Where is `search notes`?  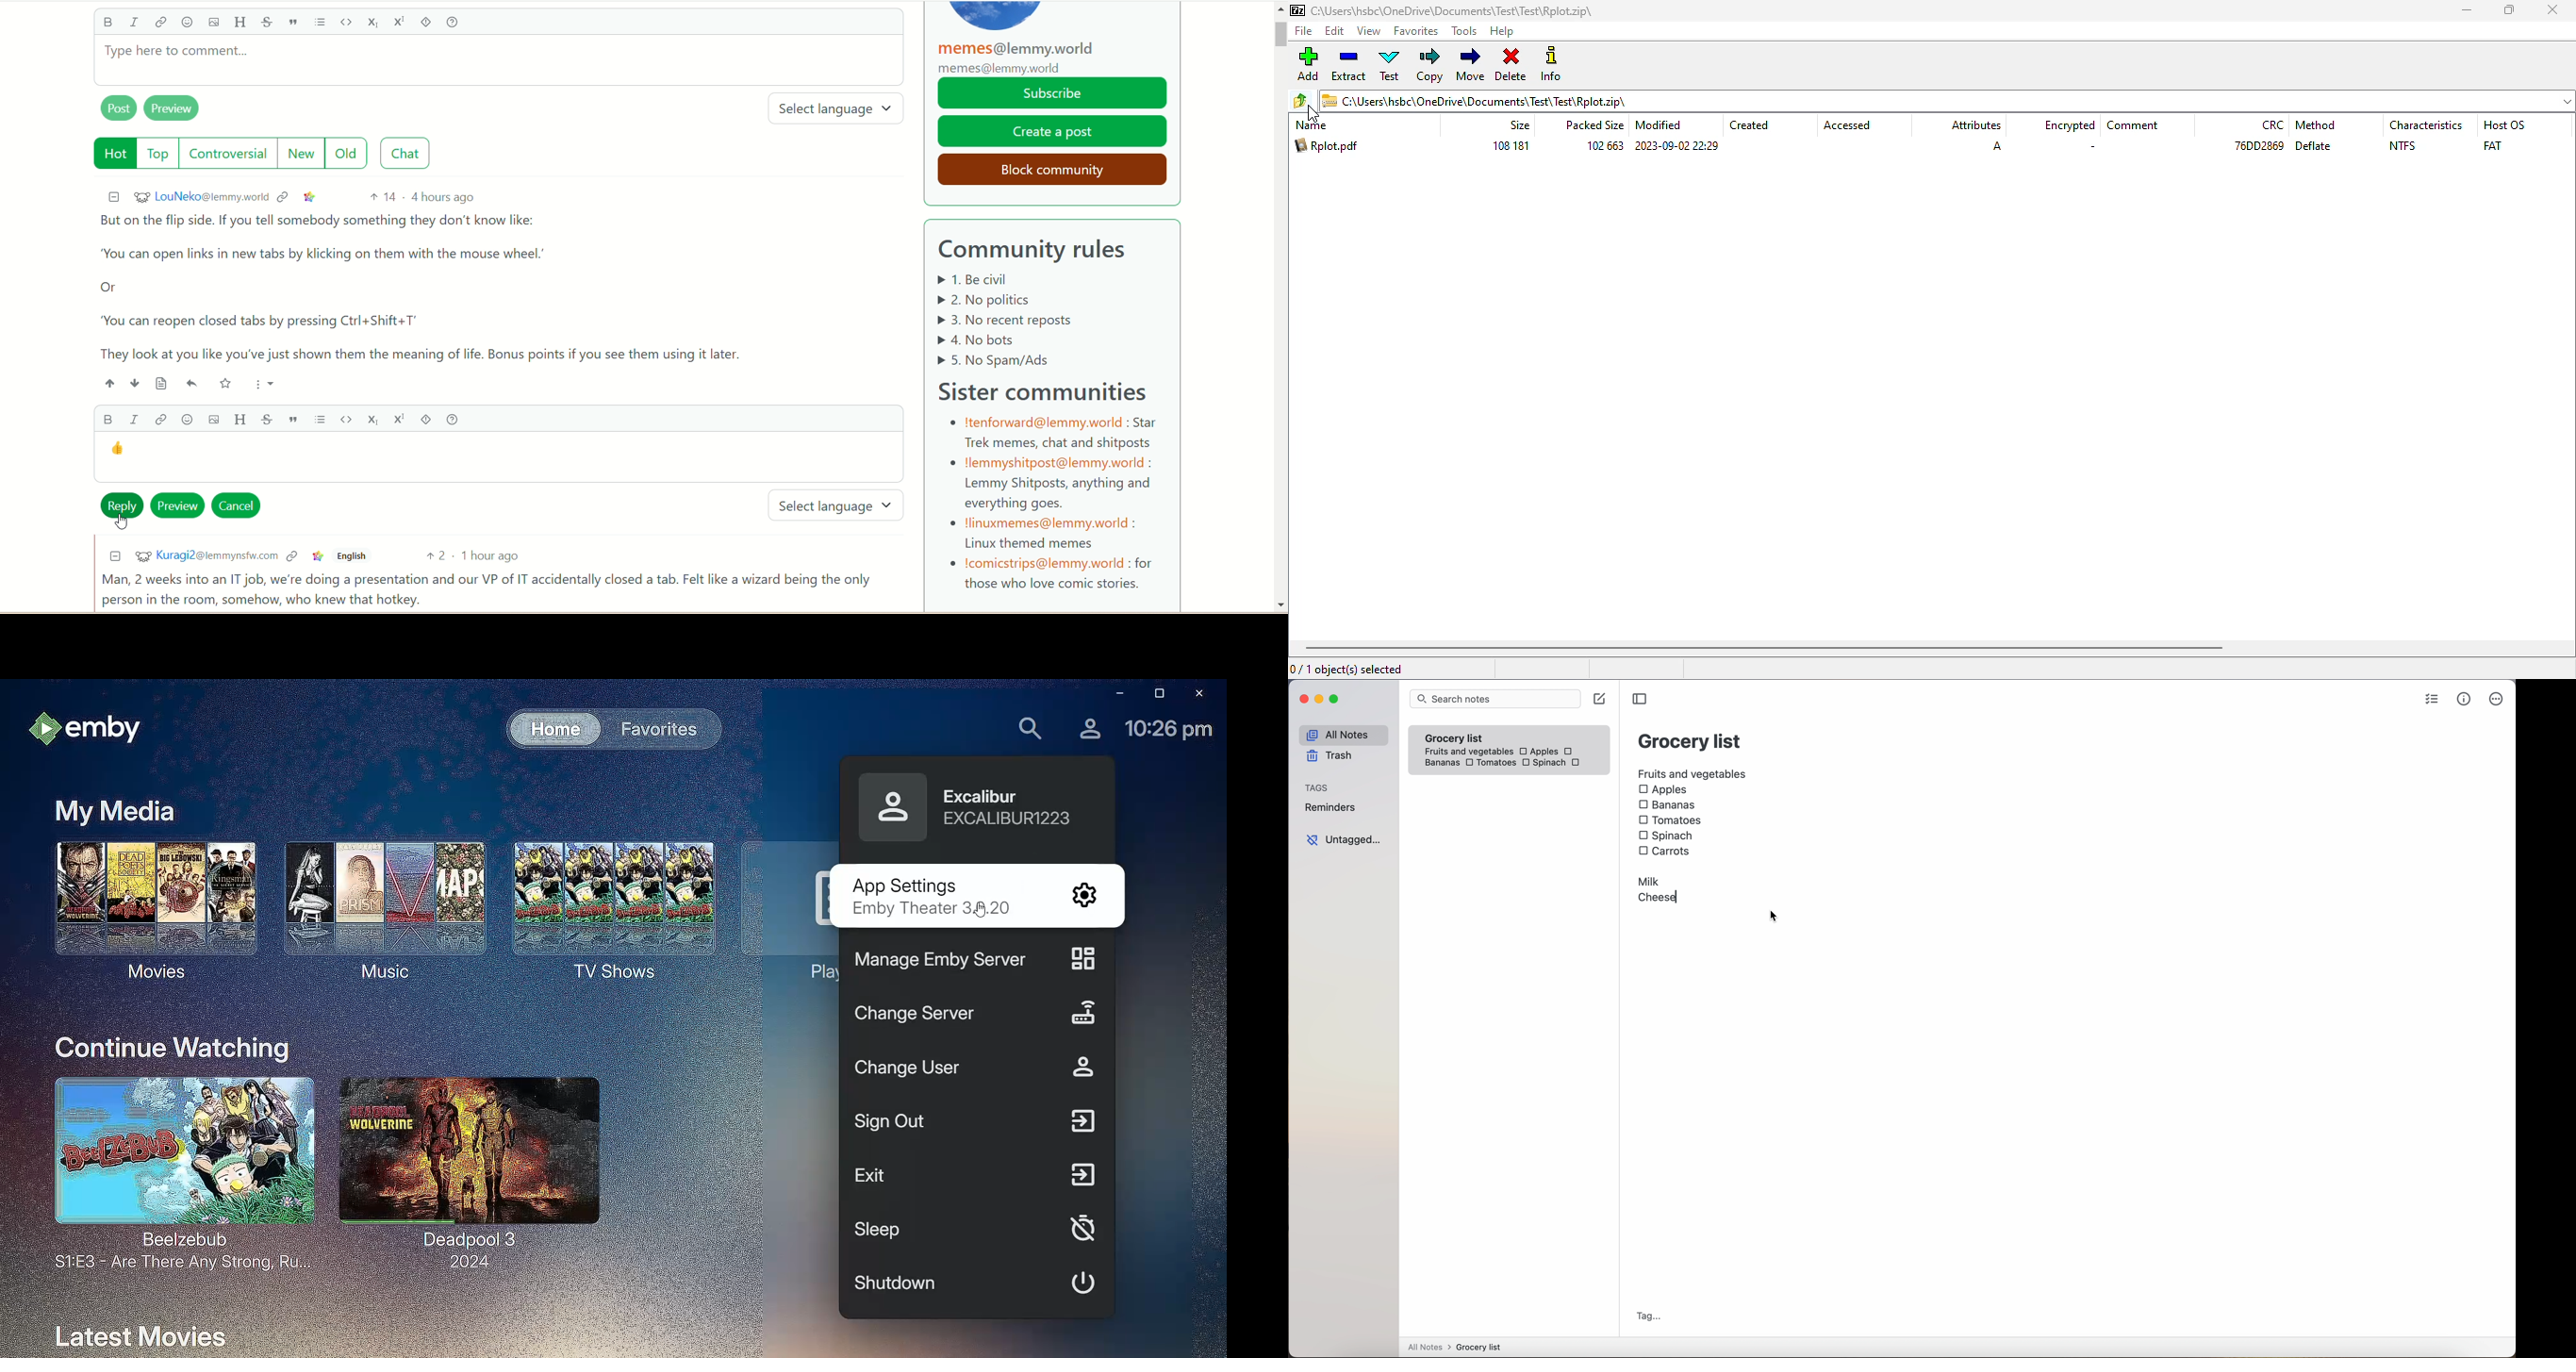
search notes is located at coordinates (1495, 700).